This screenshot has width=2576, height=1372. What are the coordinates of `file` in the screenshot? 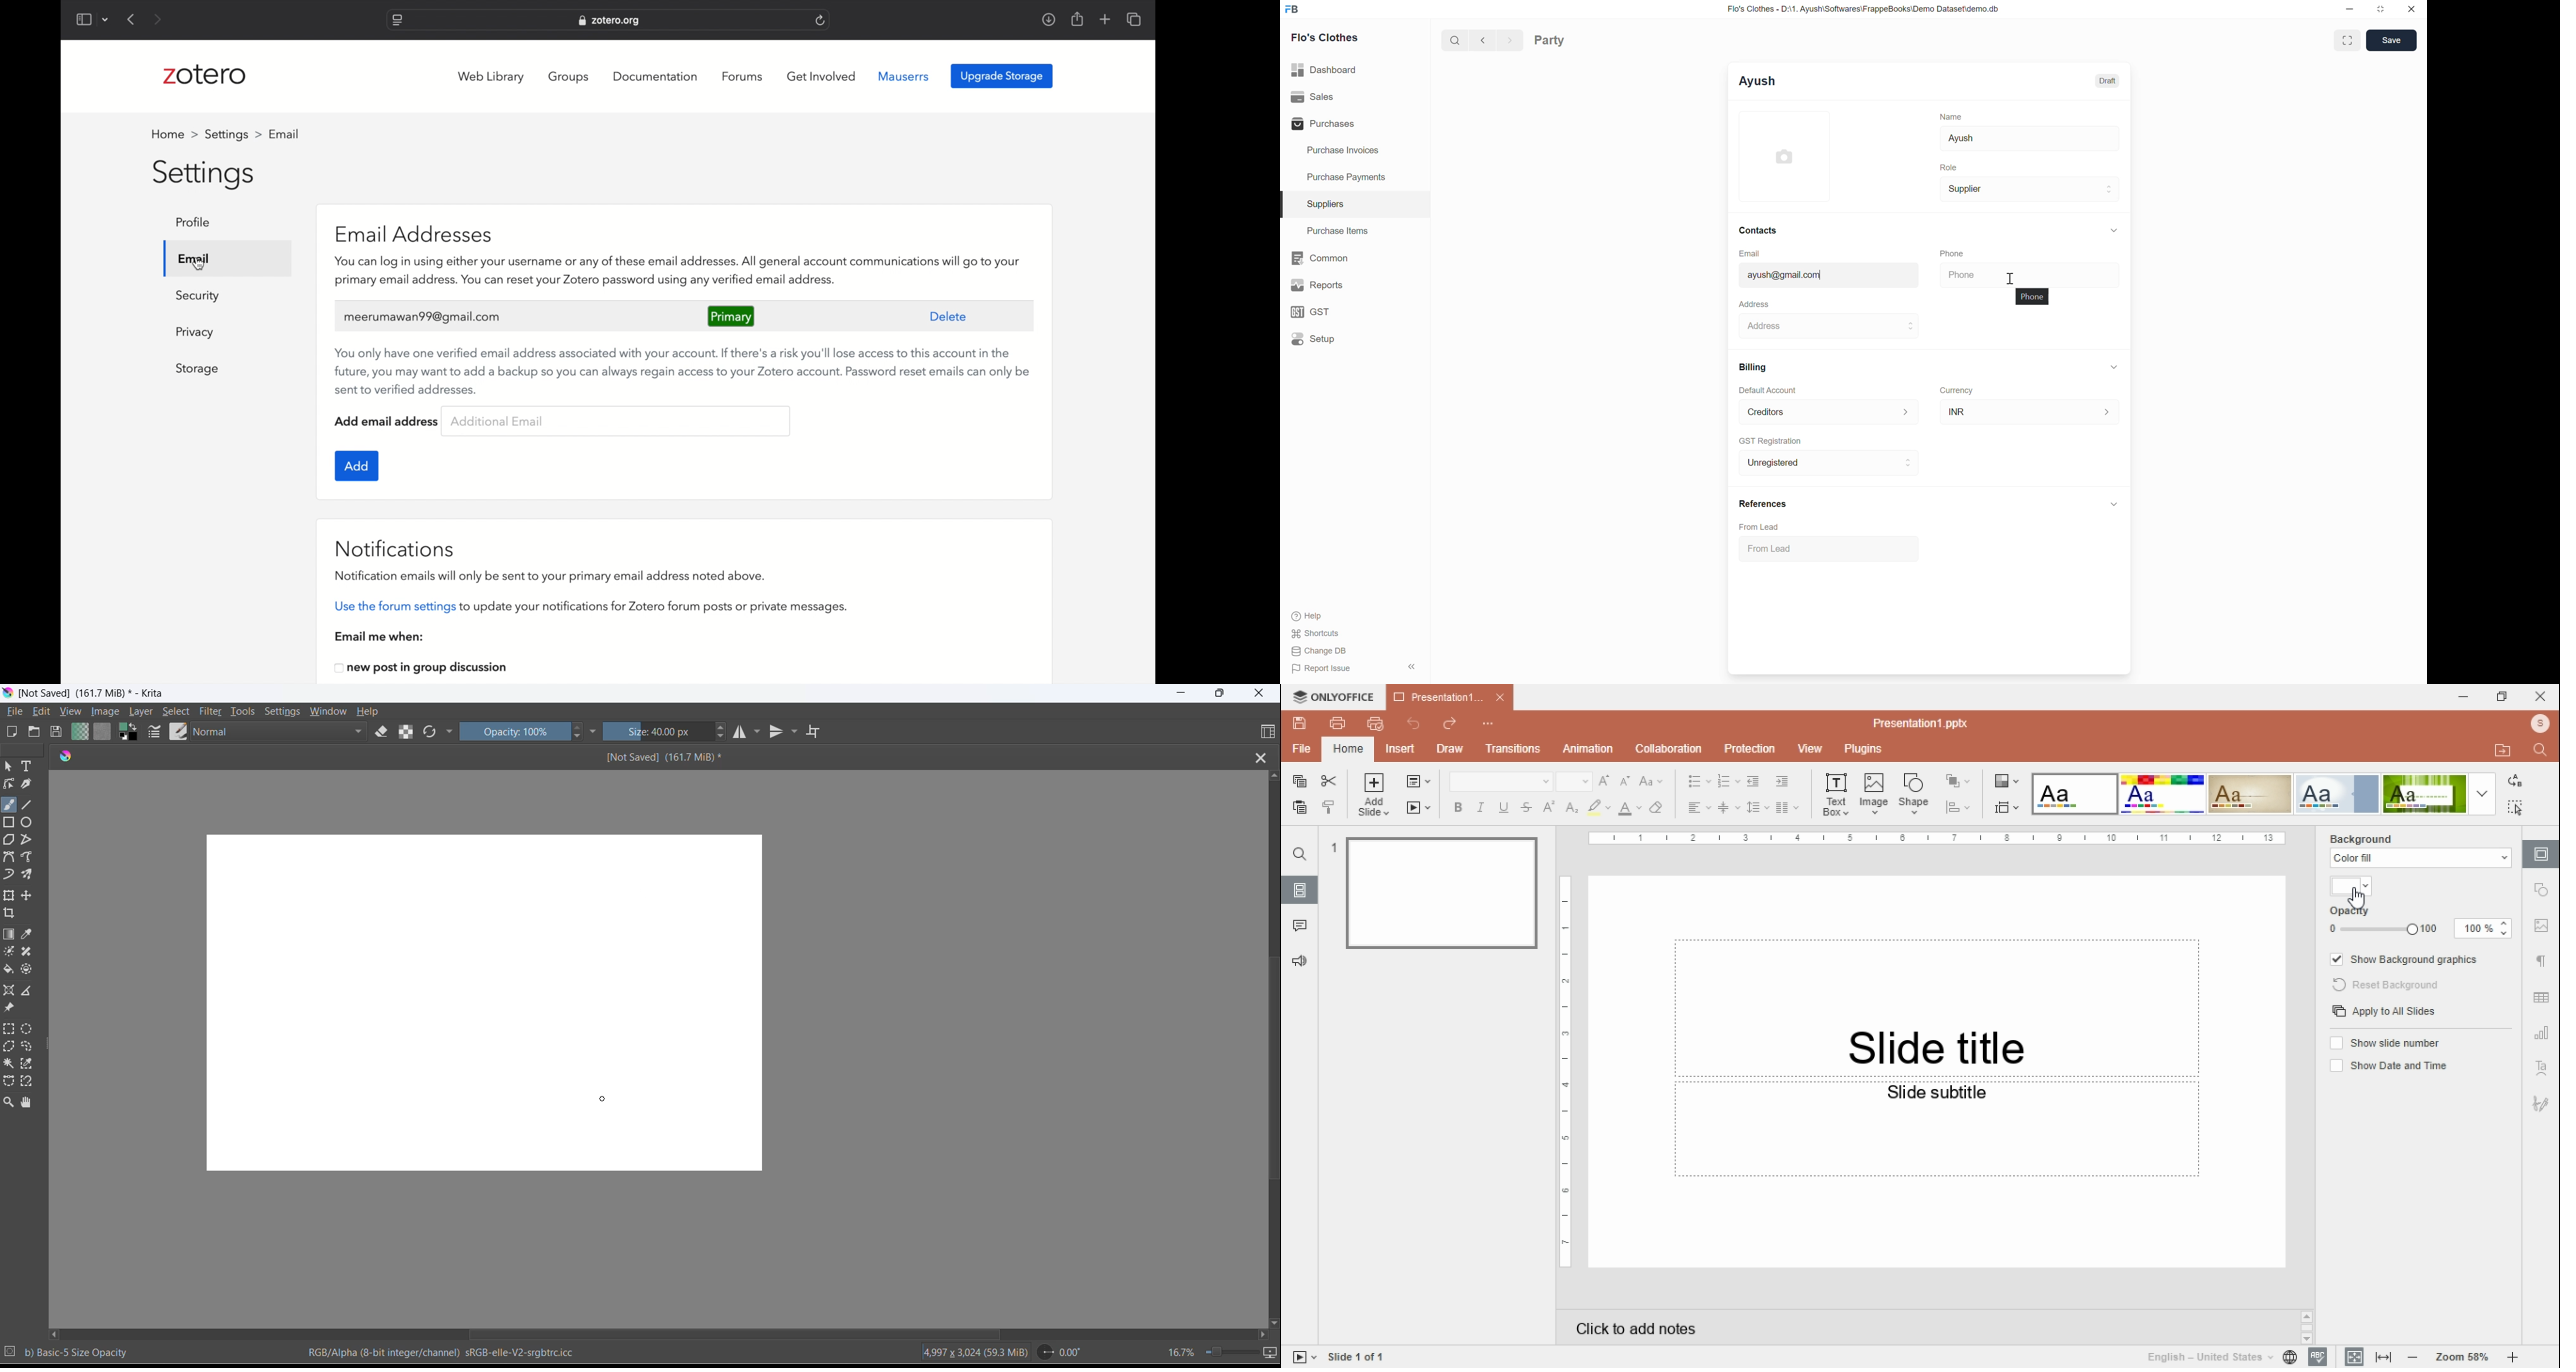 It's located at (1301, 749).